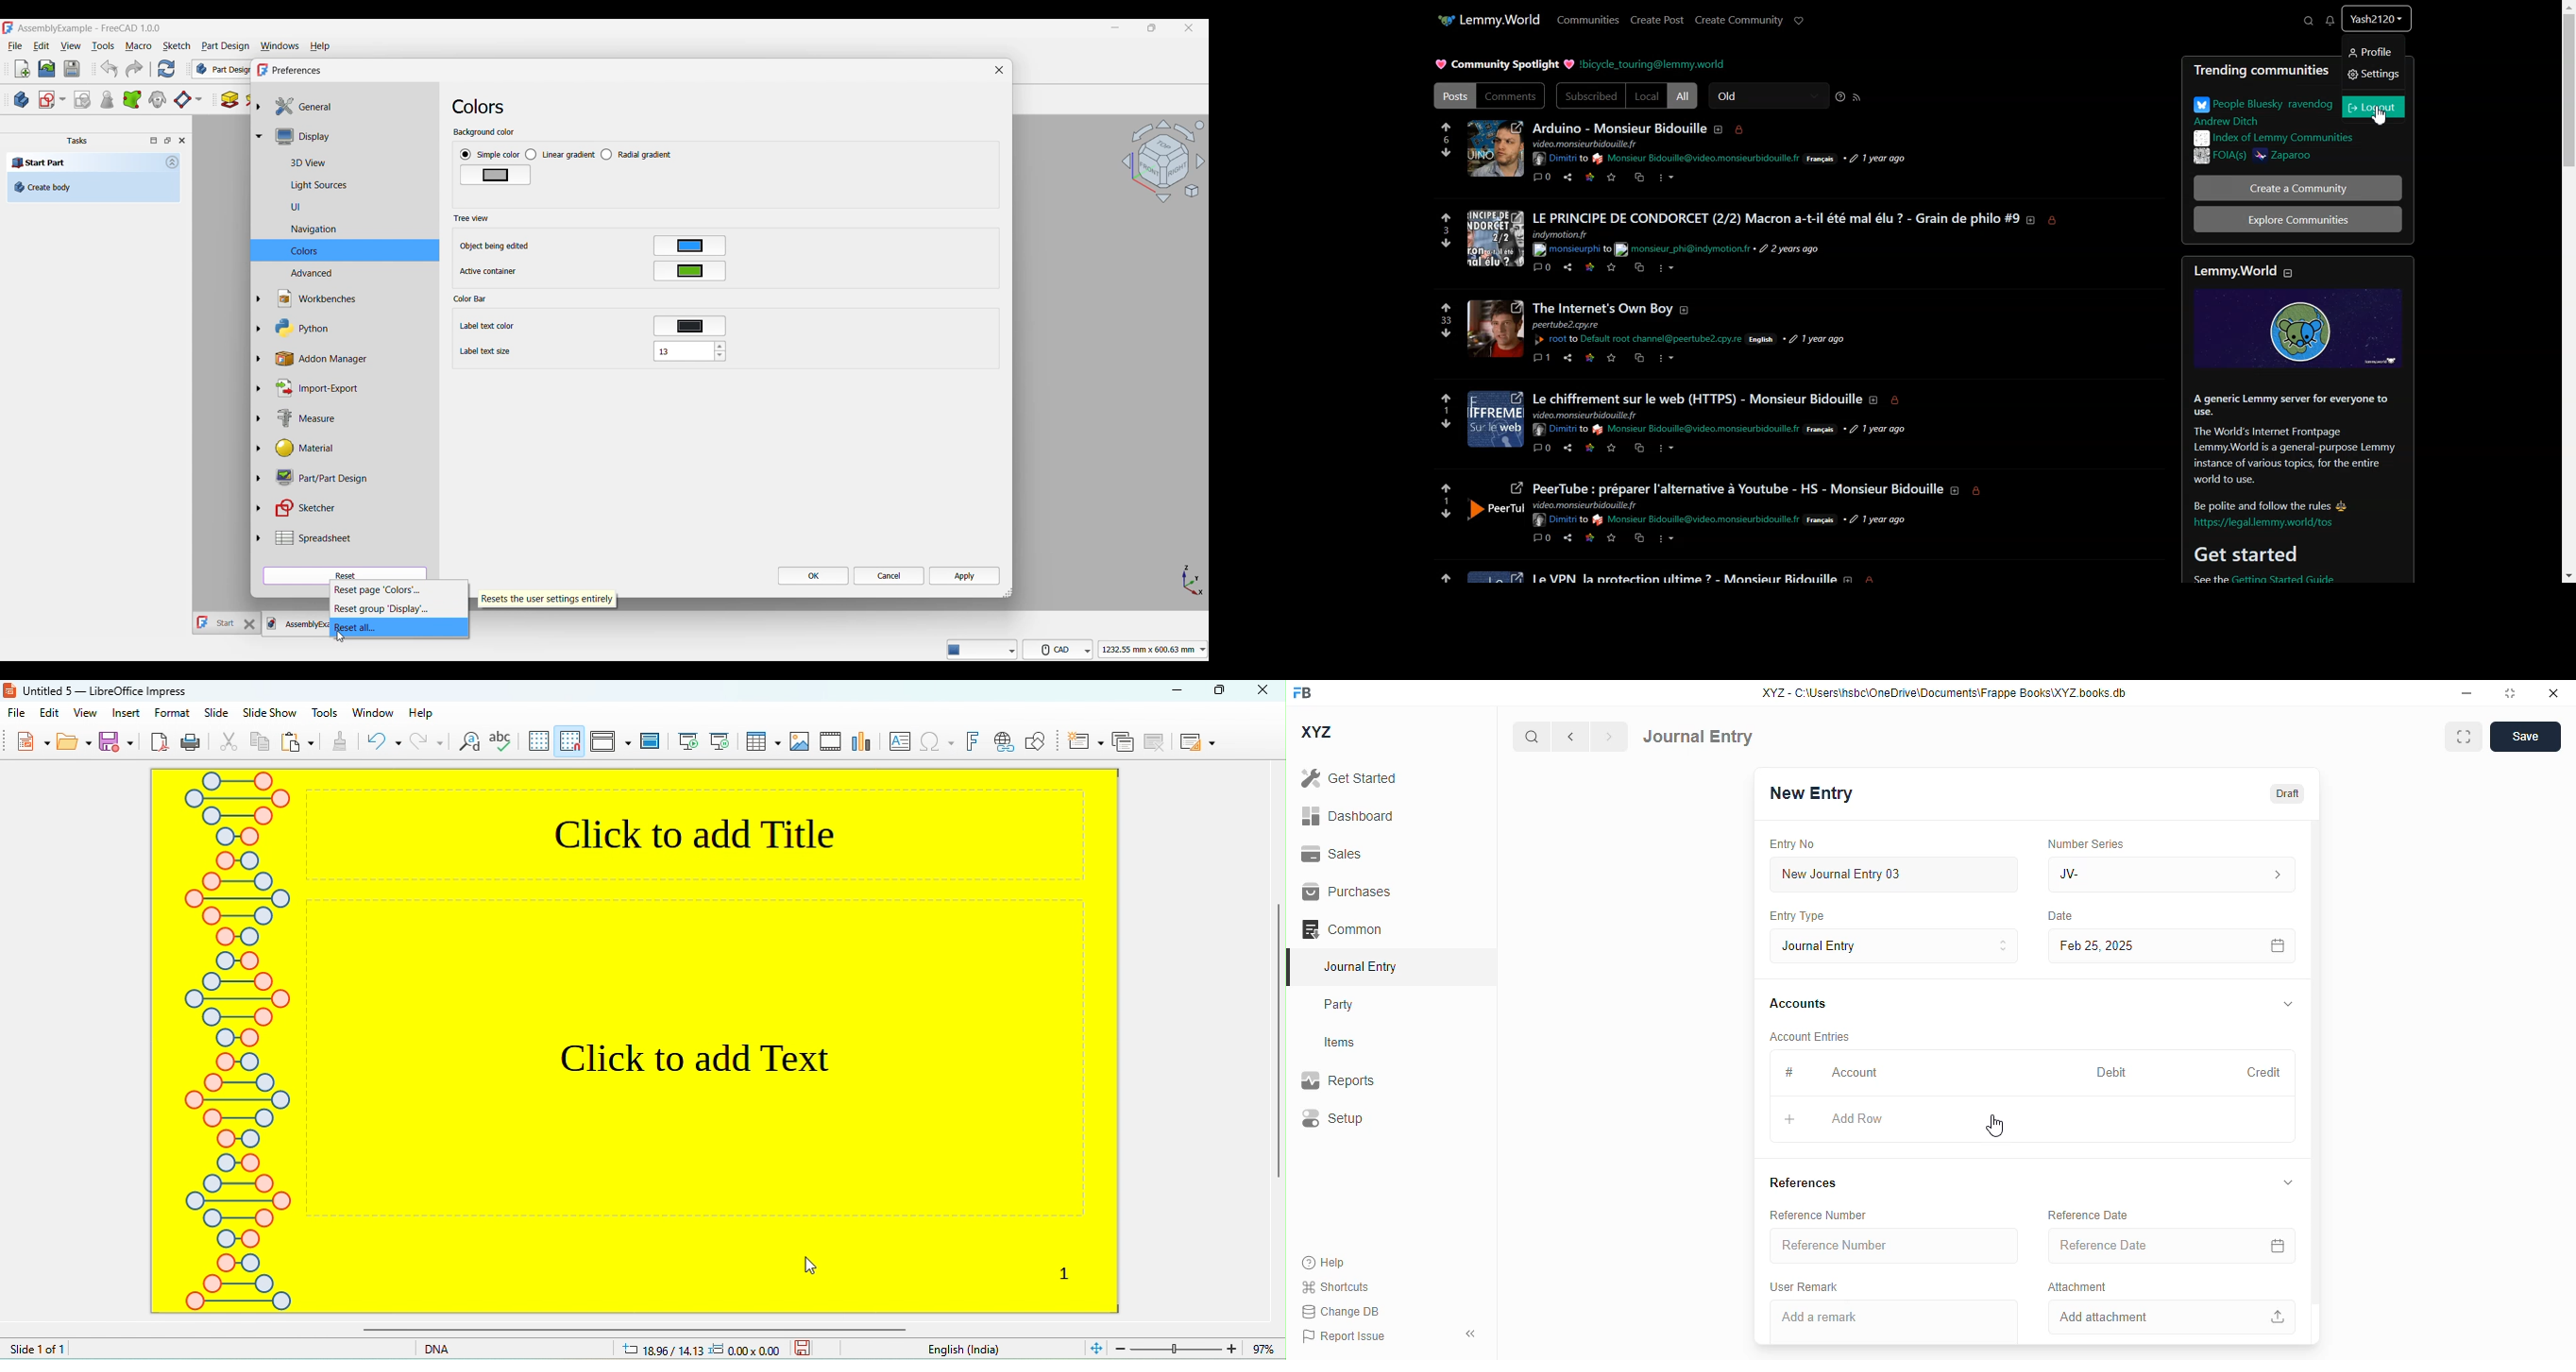 The image size is (2576, 1372). I want to click on English , so click(975, 1350).